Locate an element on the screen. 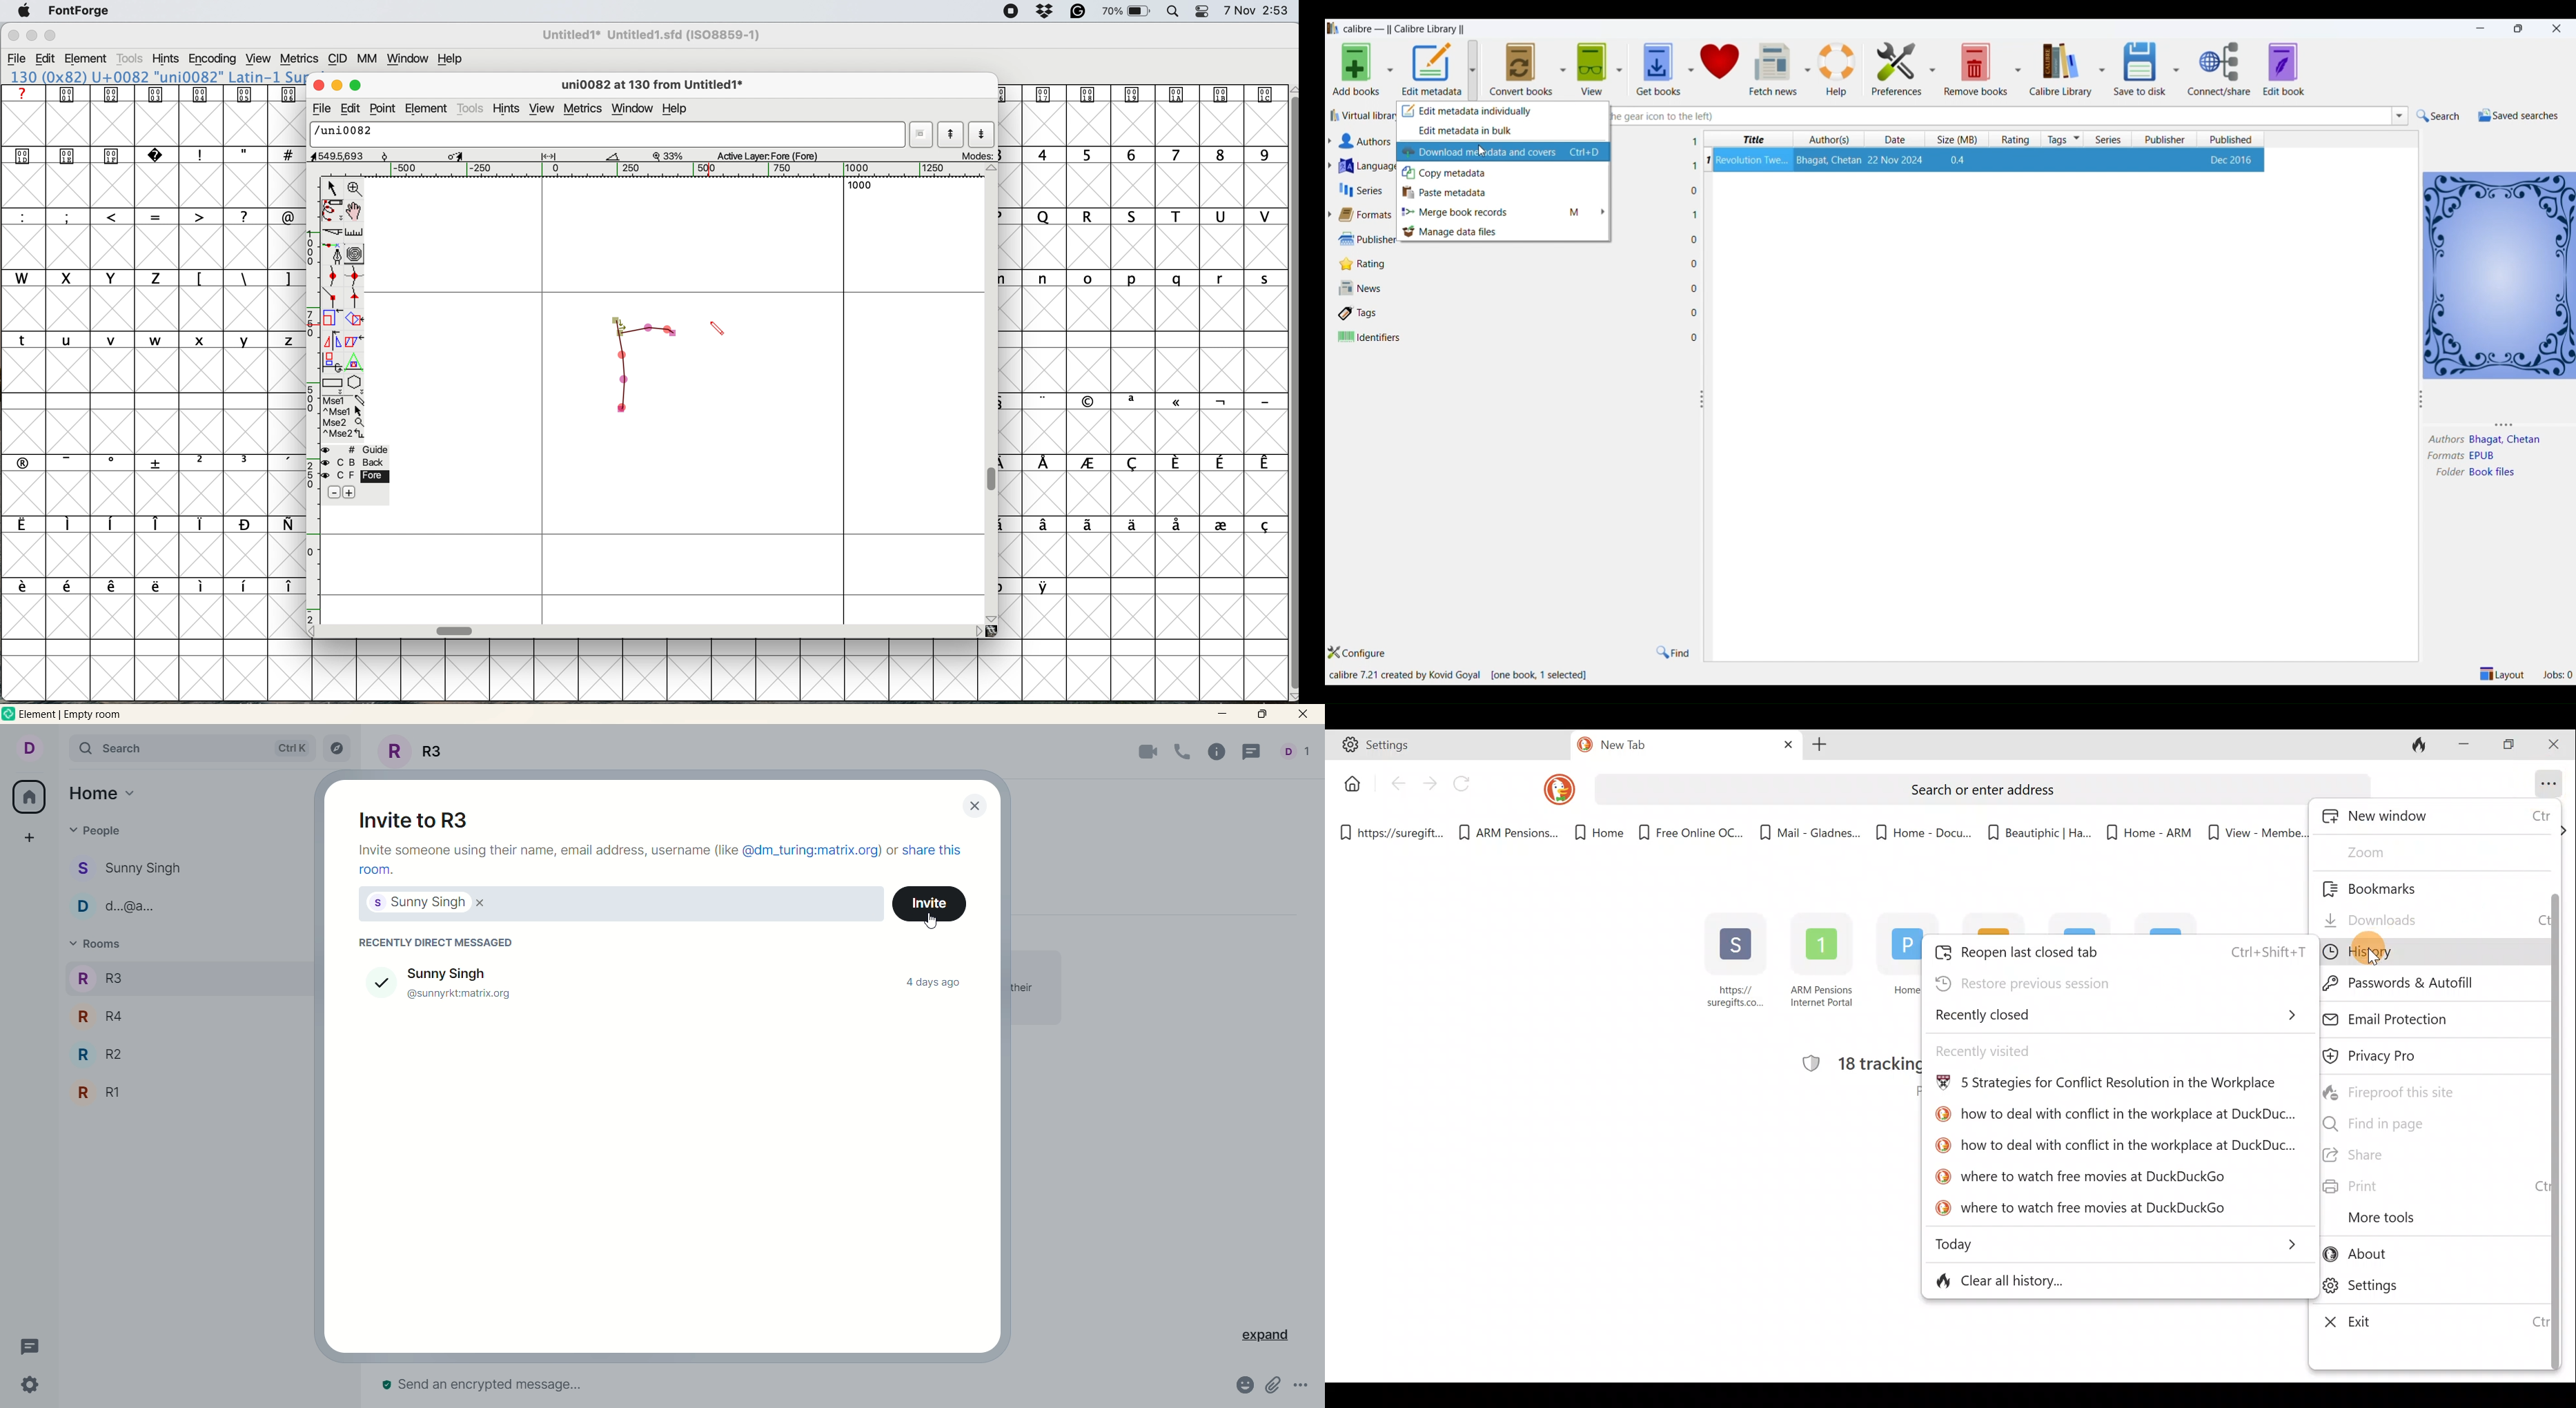 This screenshot has height=1428, width=2576. 1 is located at coordinates (1695, 214).